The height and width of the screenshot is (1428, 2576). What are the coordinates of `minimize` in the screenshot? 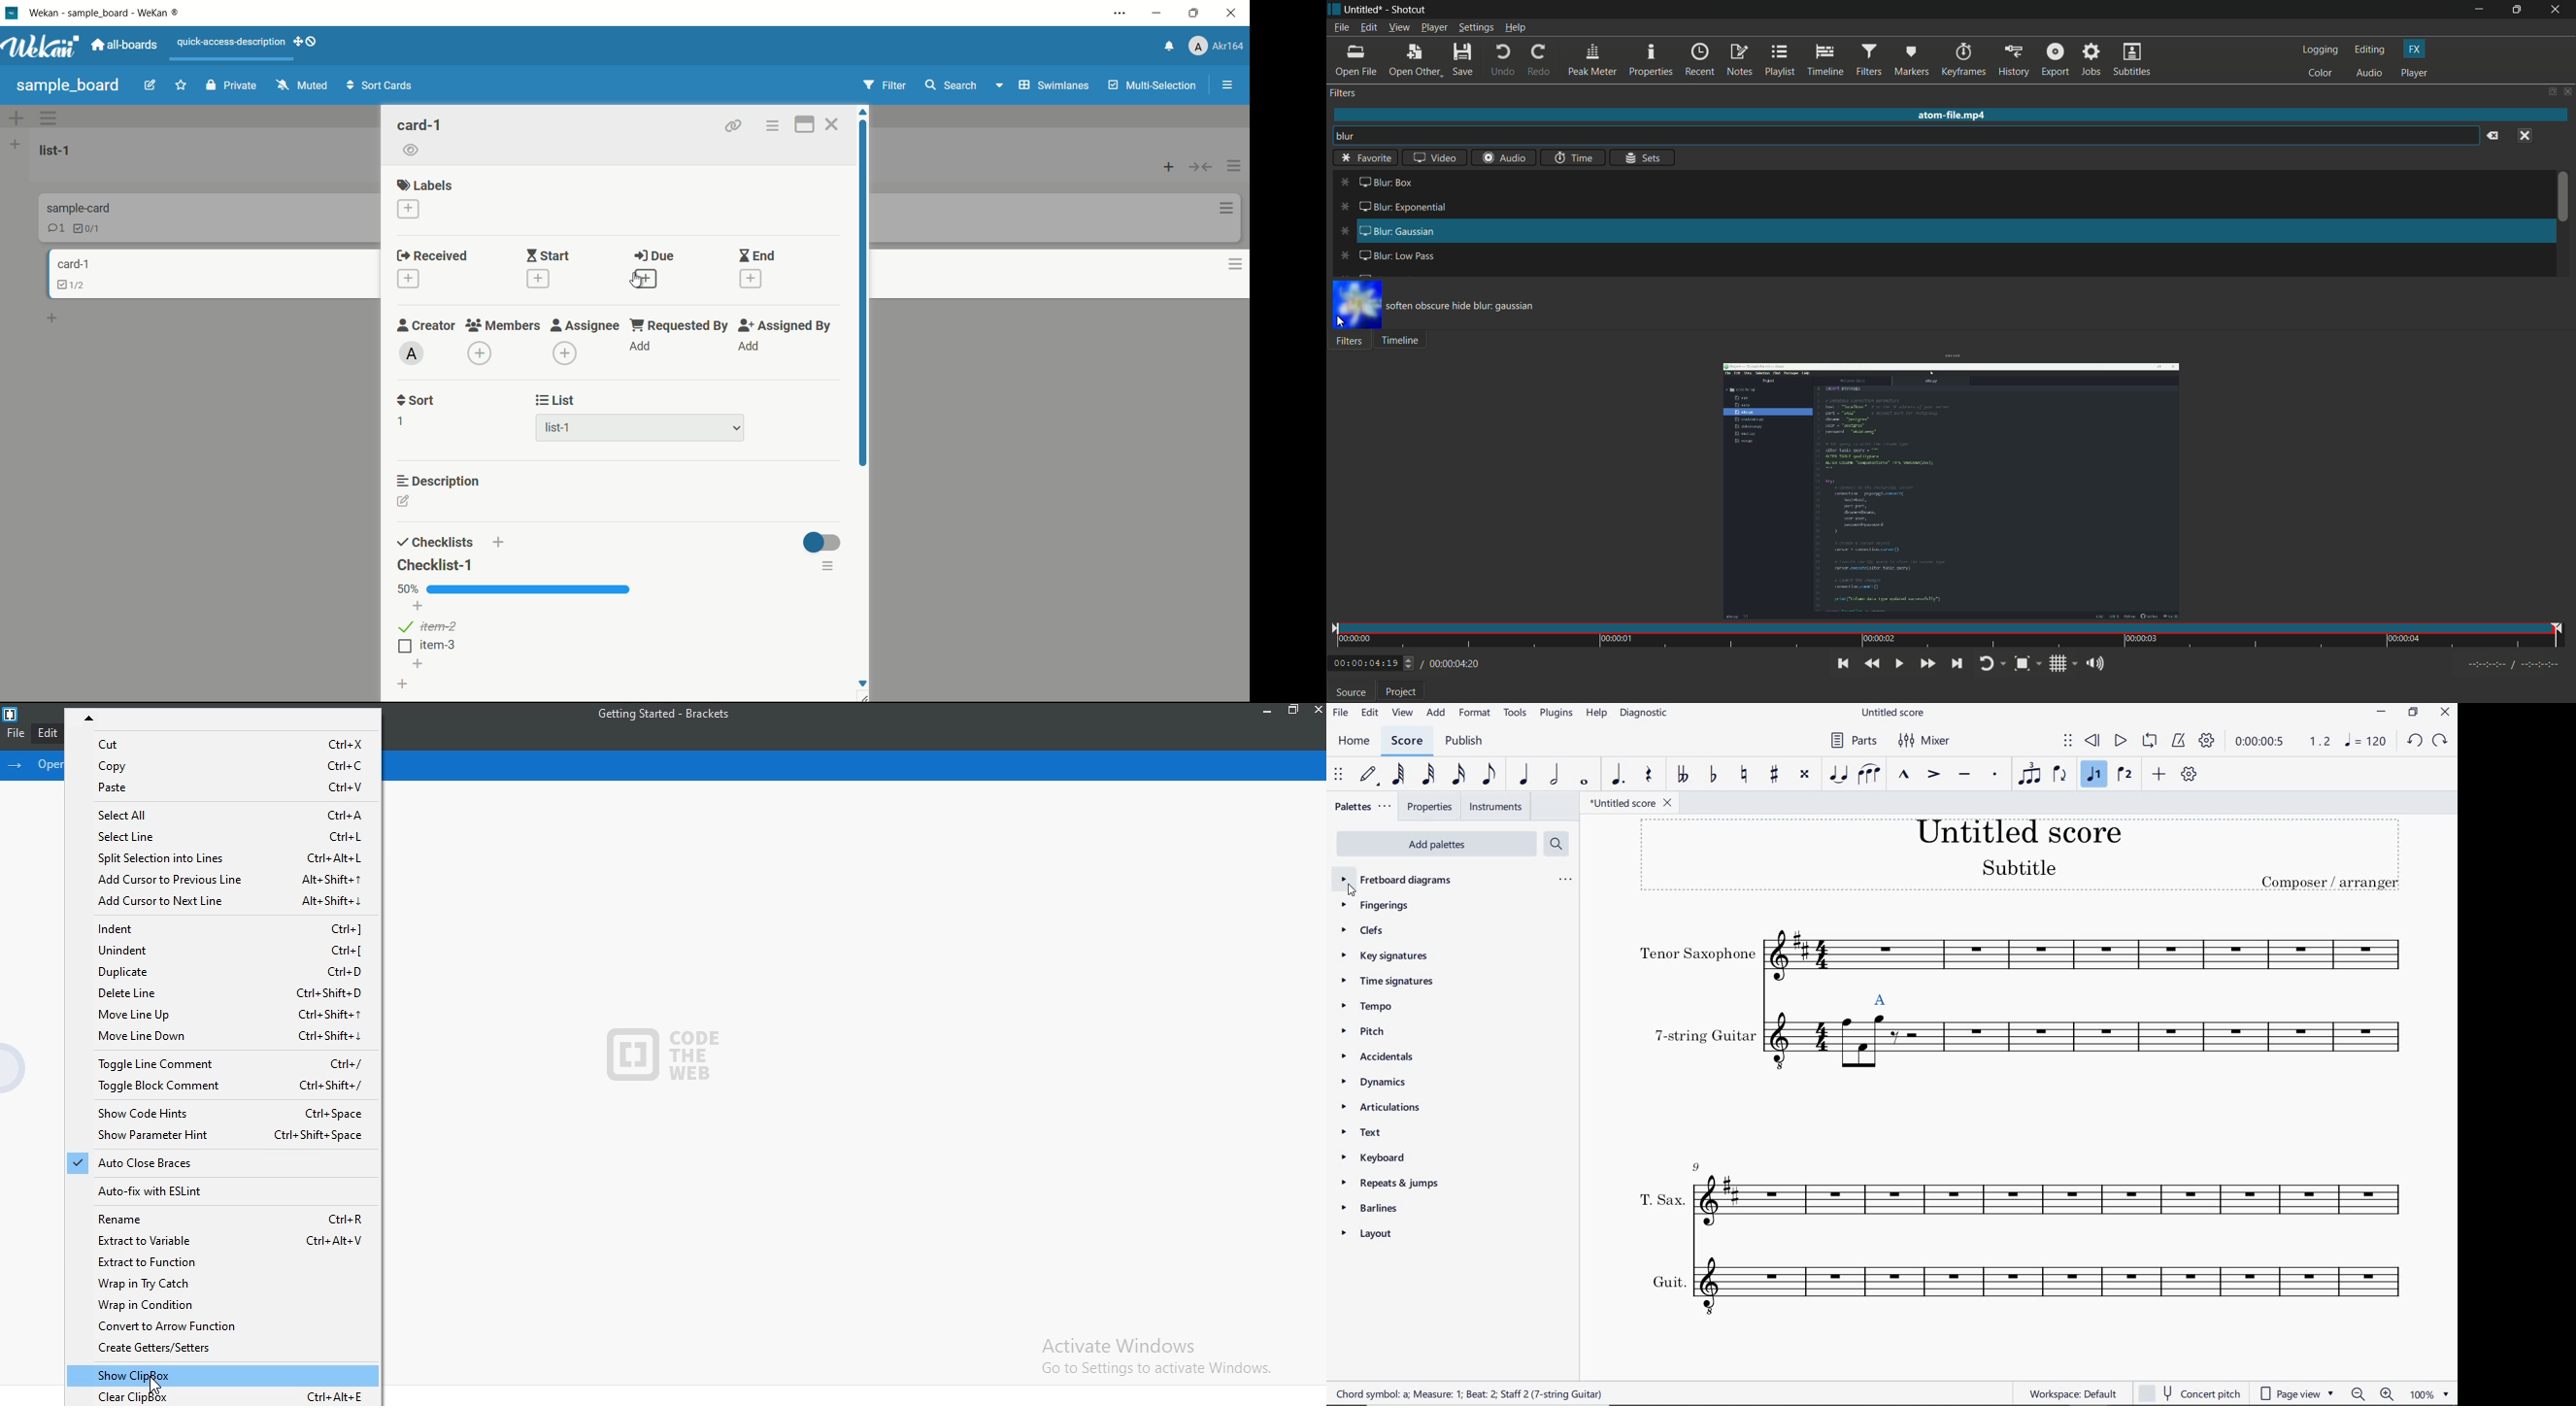 It's located at (1157, 12).